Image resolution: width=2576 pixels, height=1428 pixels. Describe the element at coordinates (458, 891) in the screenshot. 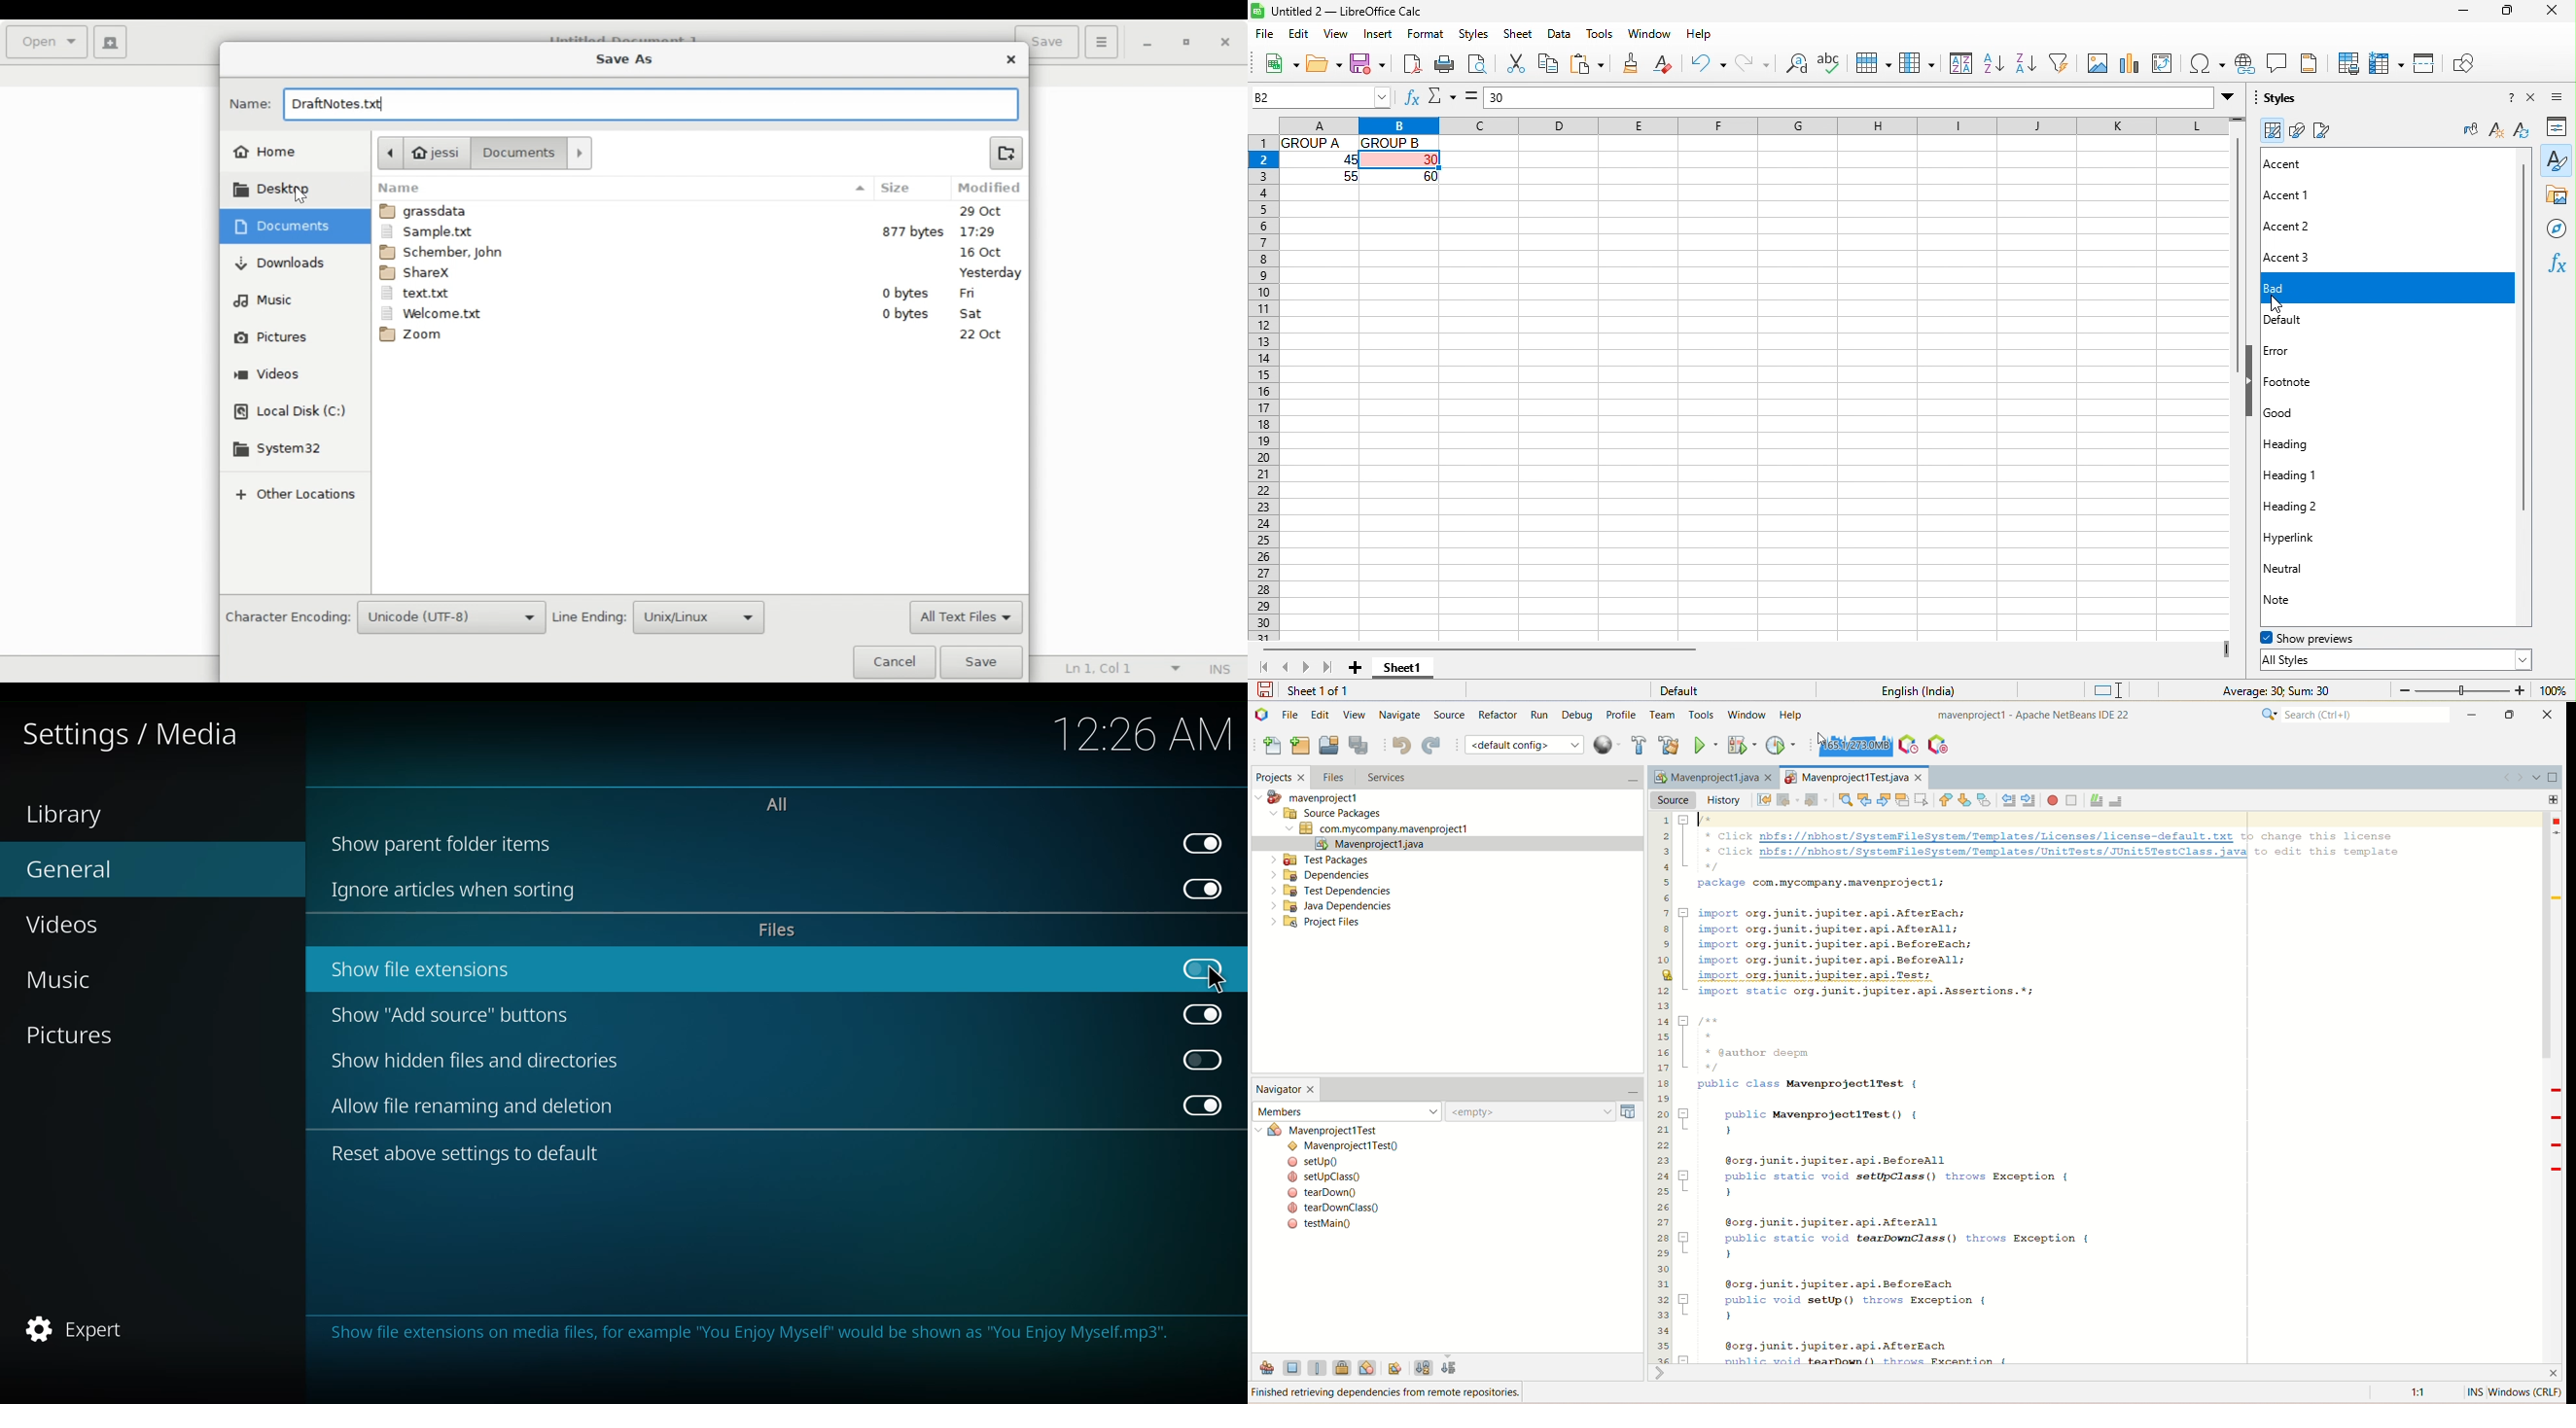

I see `ignore articles when sorting` at that location.